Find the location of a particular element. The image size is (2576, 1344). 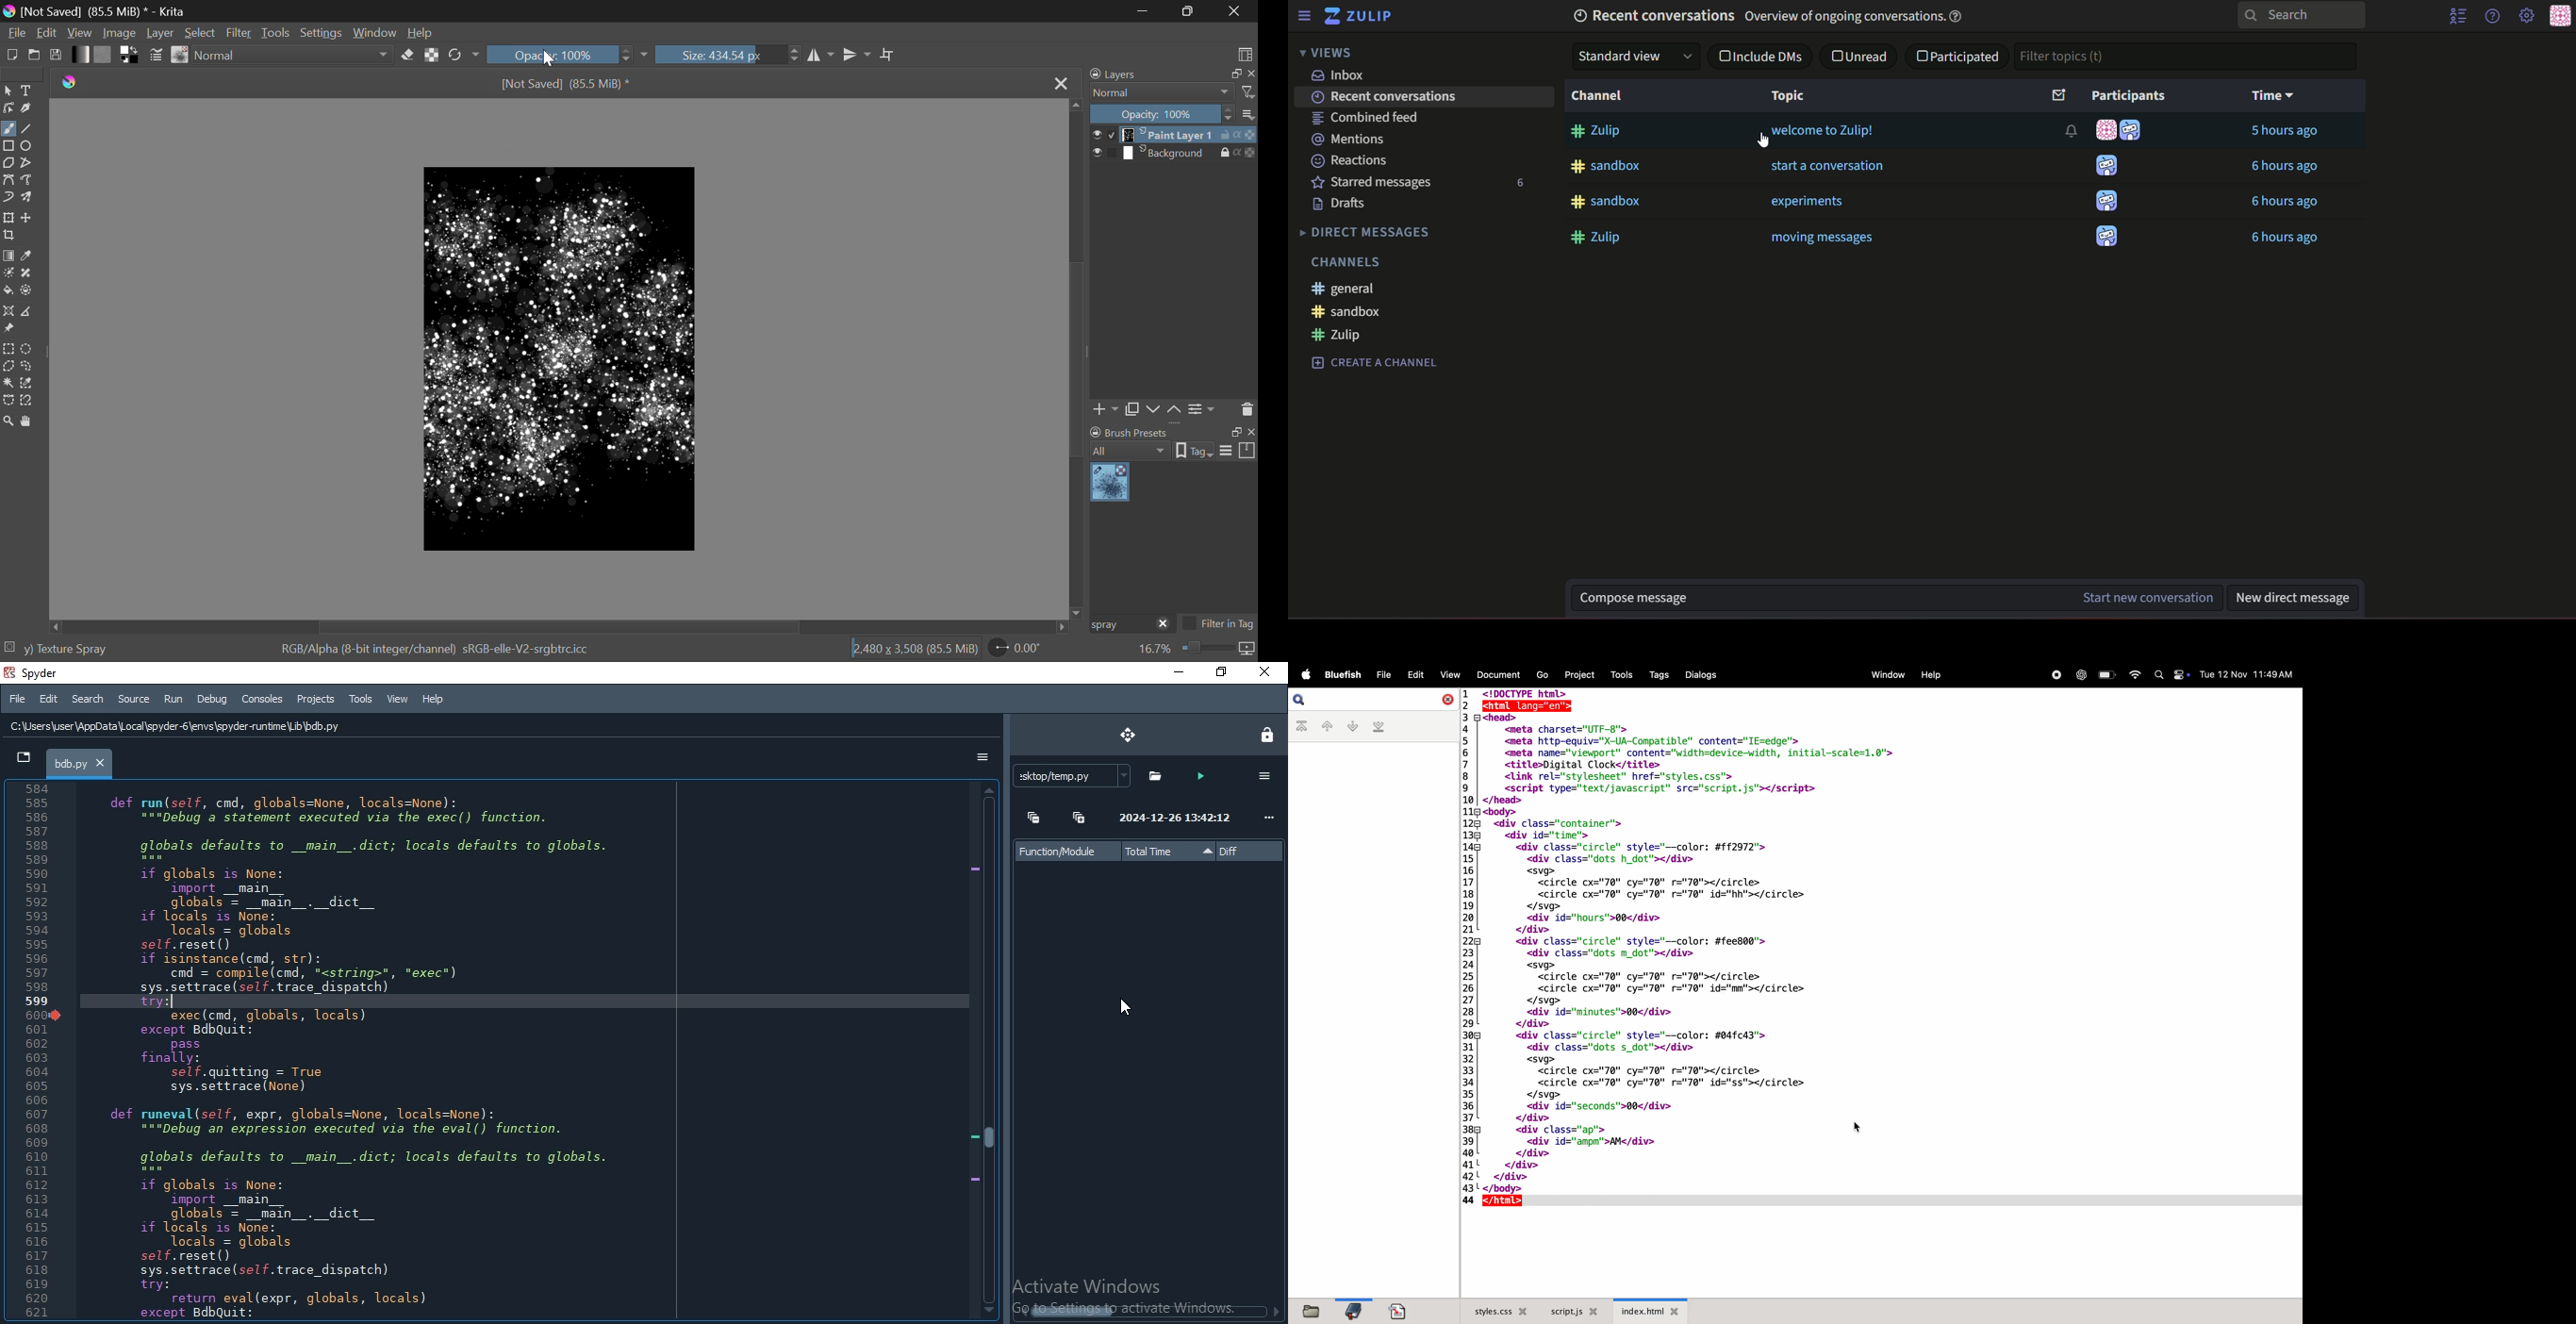

options is located at coordinates (1271, 819).